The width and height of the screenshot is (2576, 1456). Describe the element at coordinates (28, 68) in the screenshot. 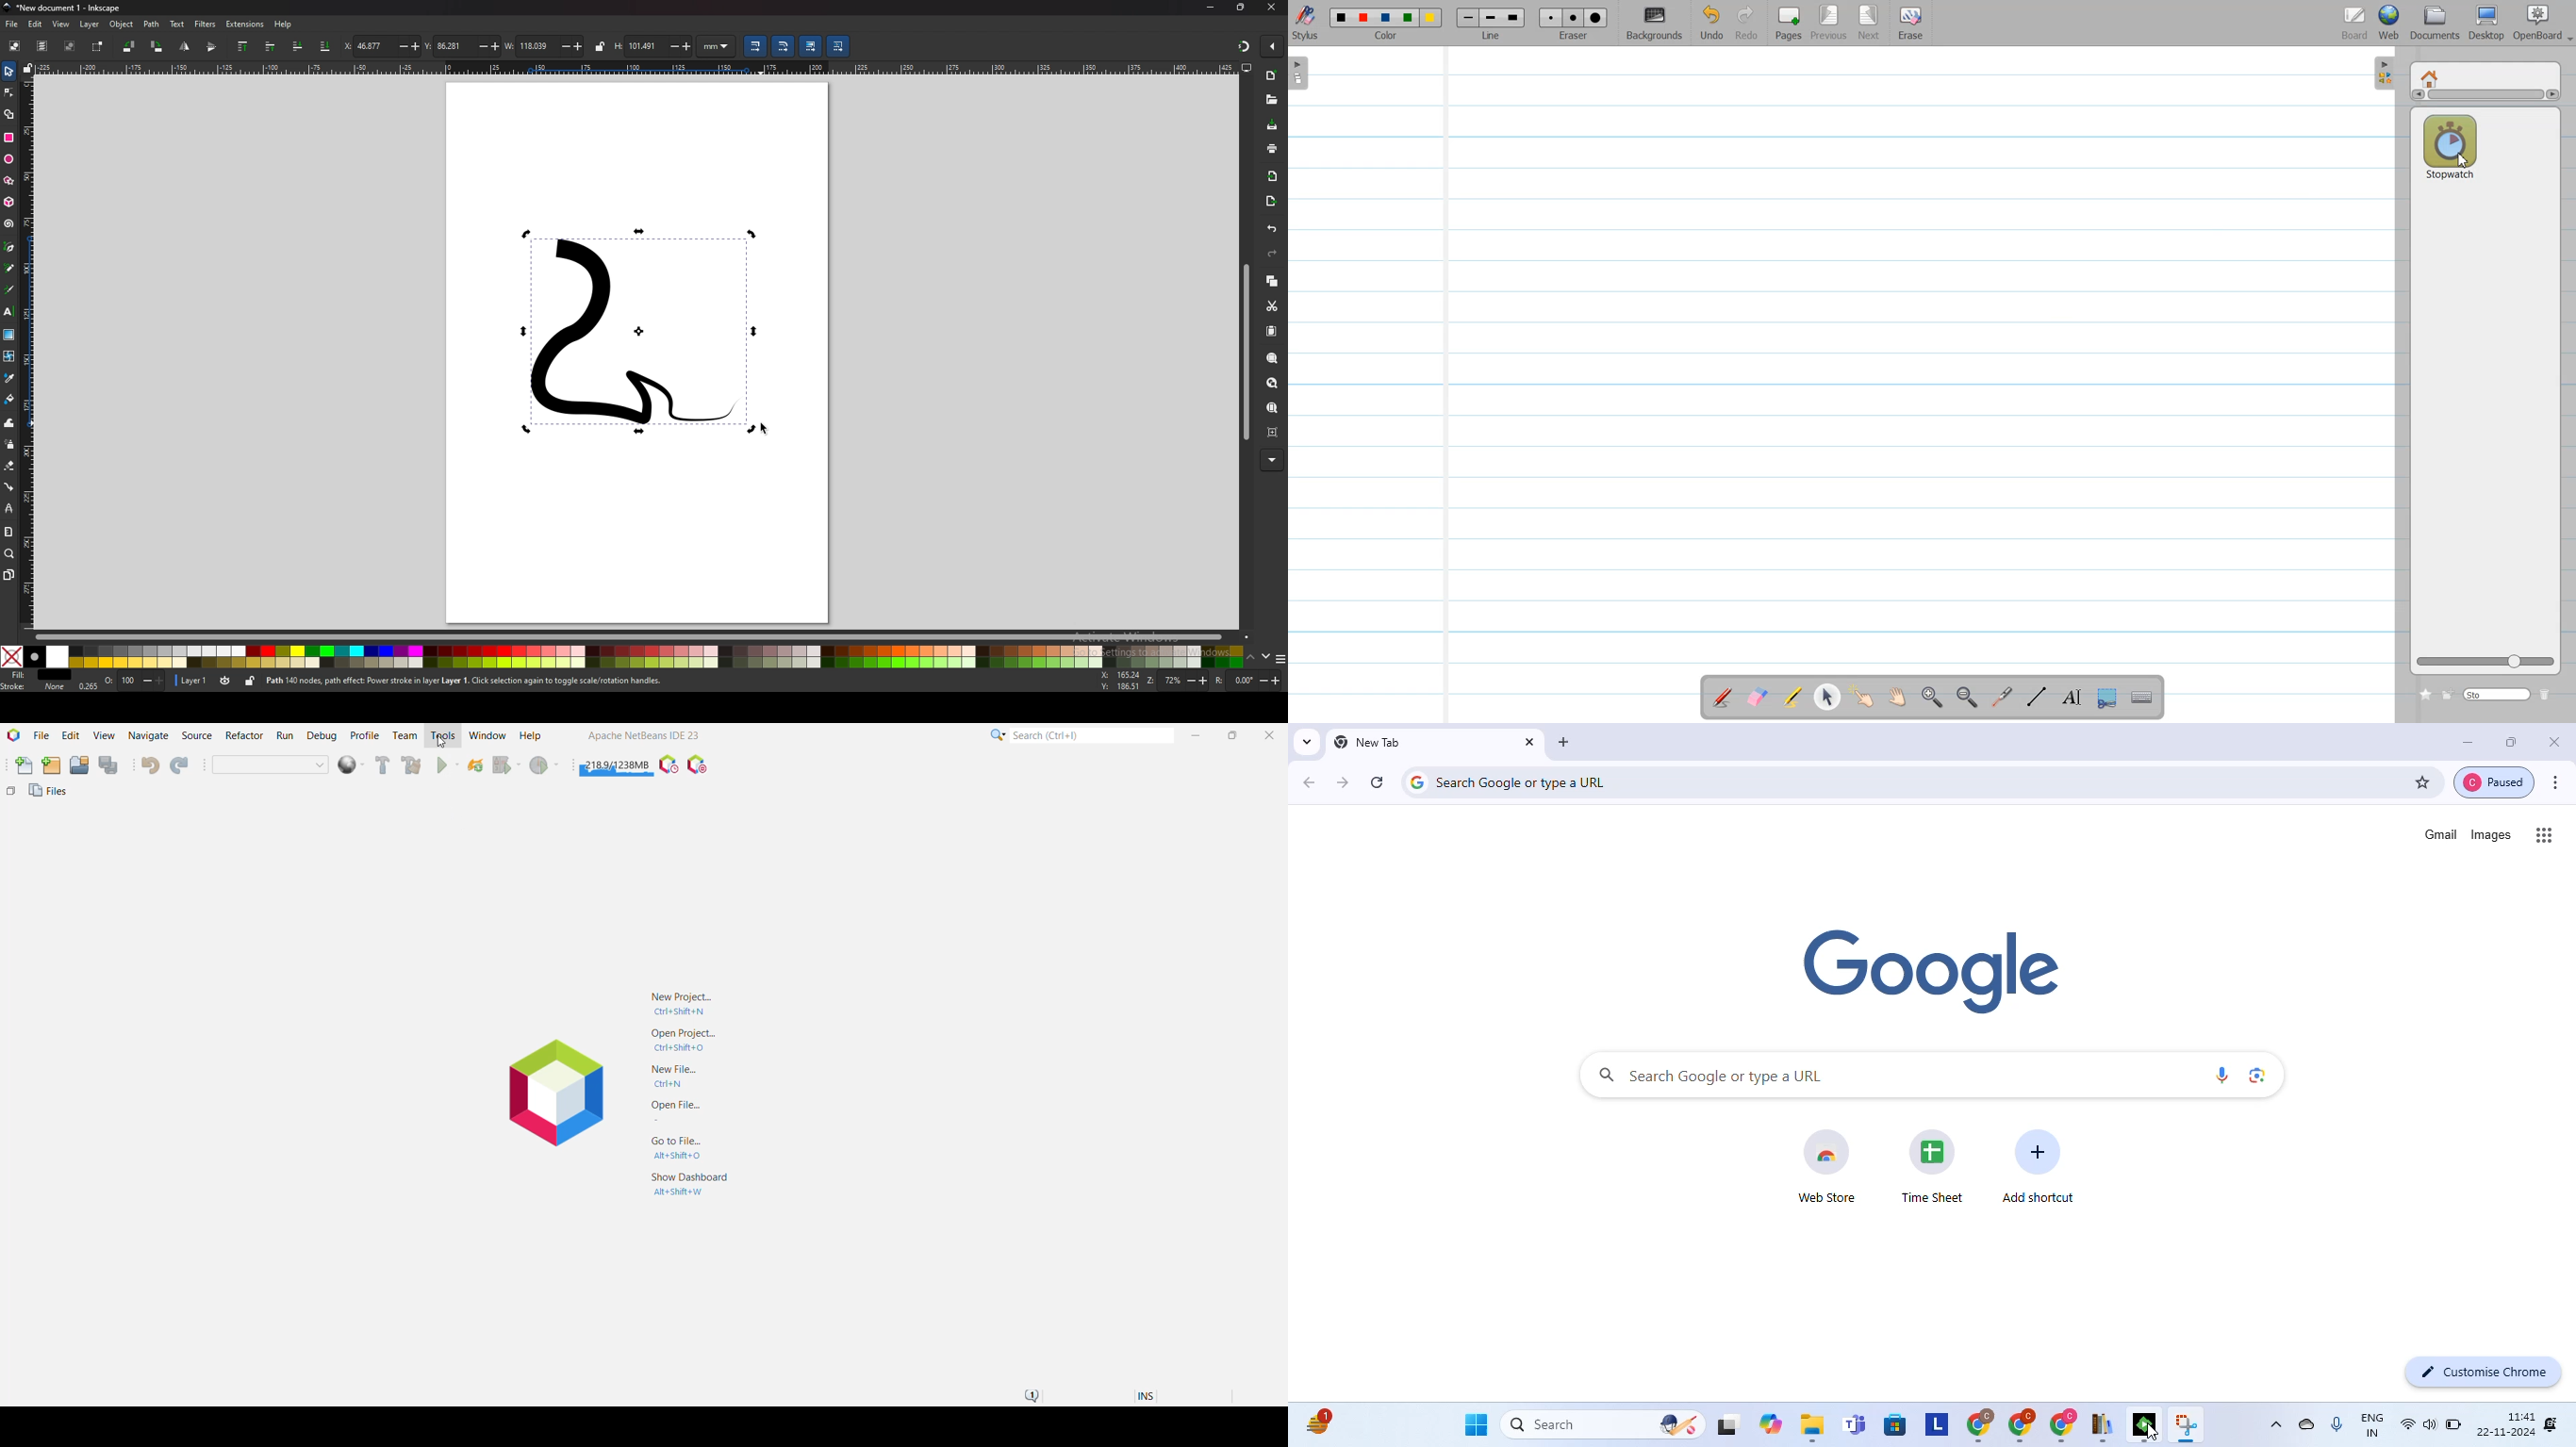

I see `lock guides` at that location.